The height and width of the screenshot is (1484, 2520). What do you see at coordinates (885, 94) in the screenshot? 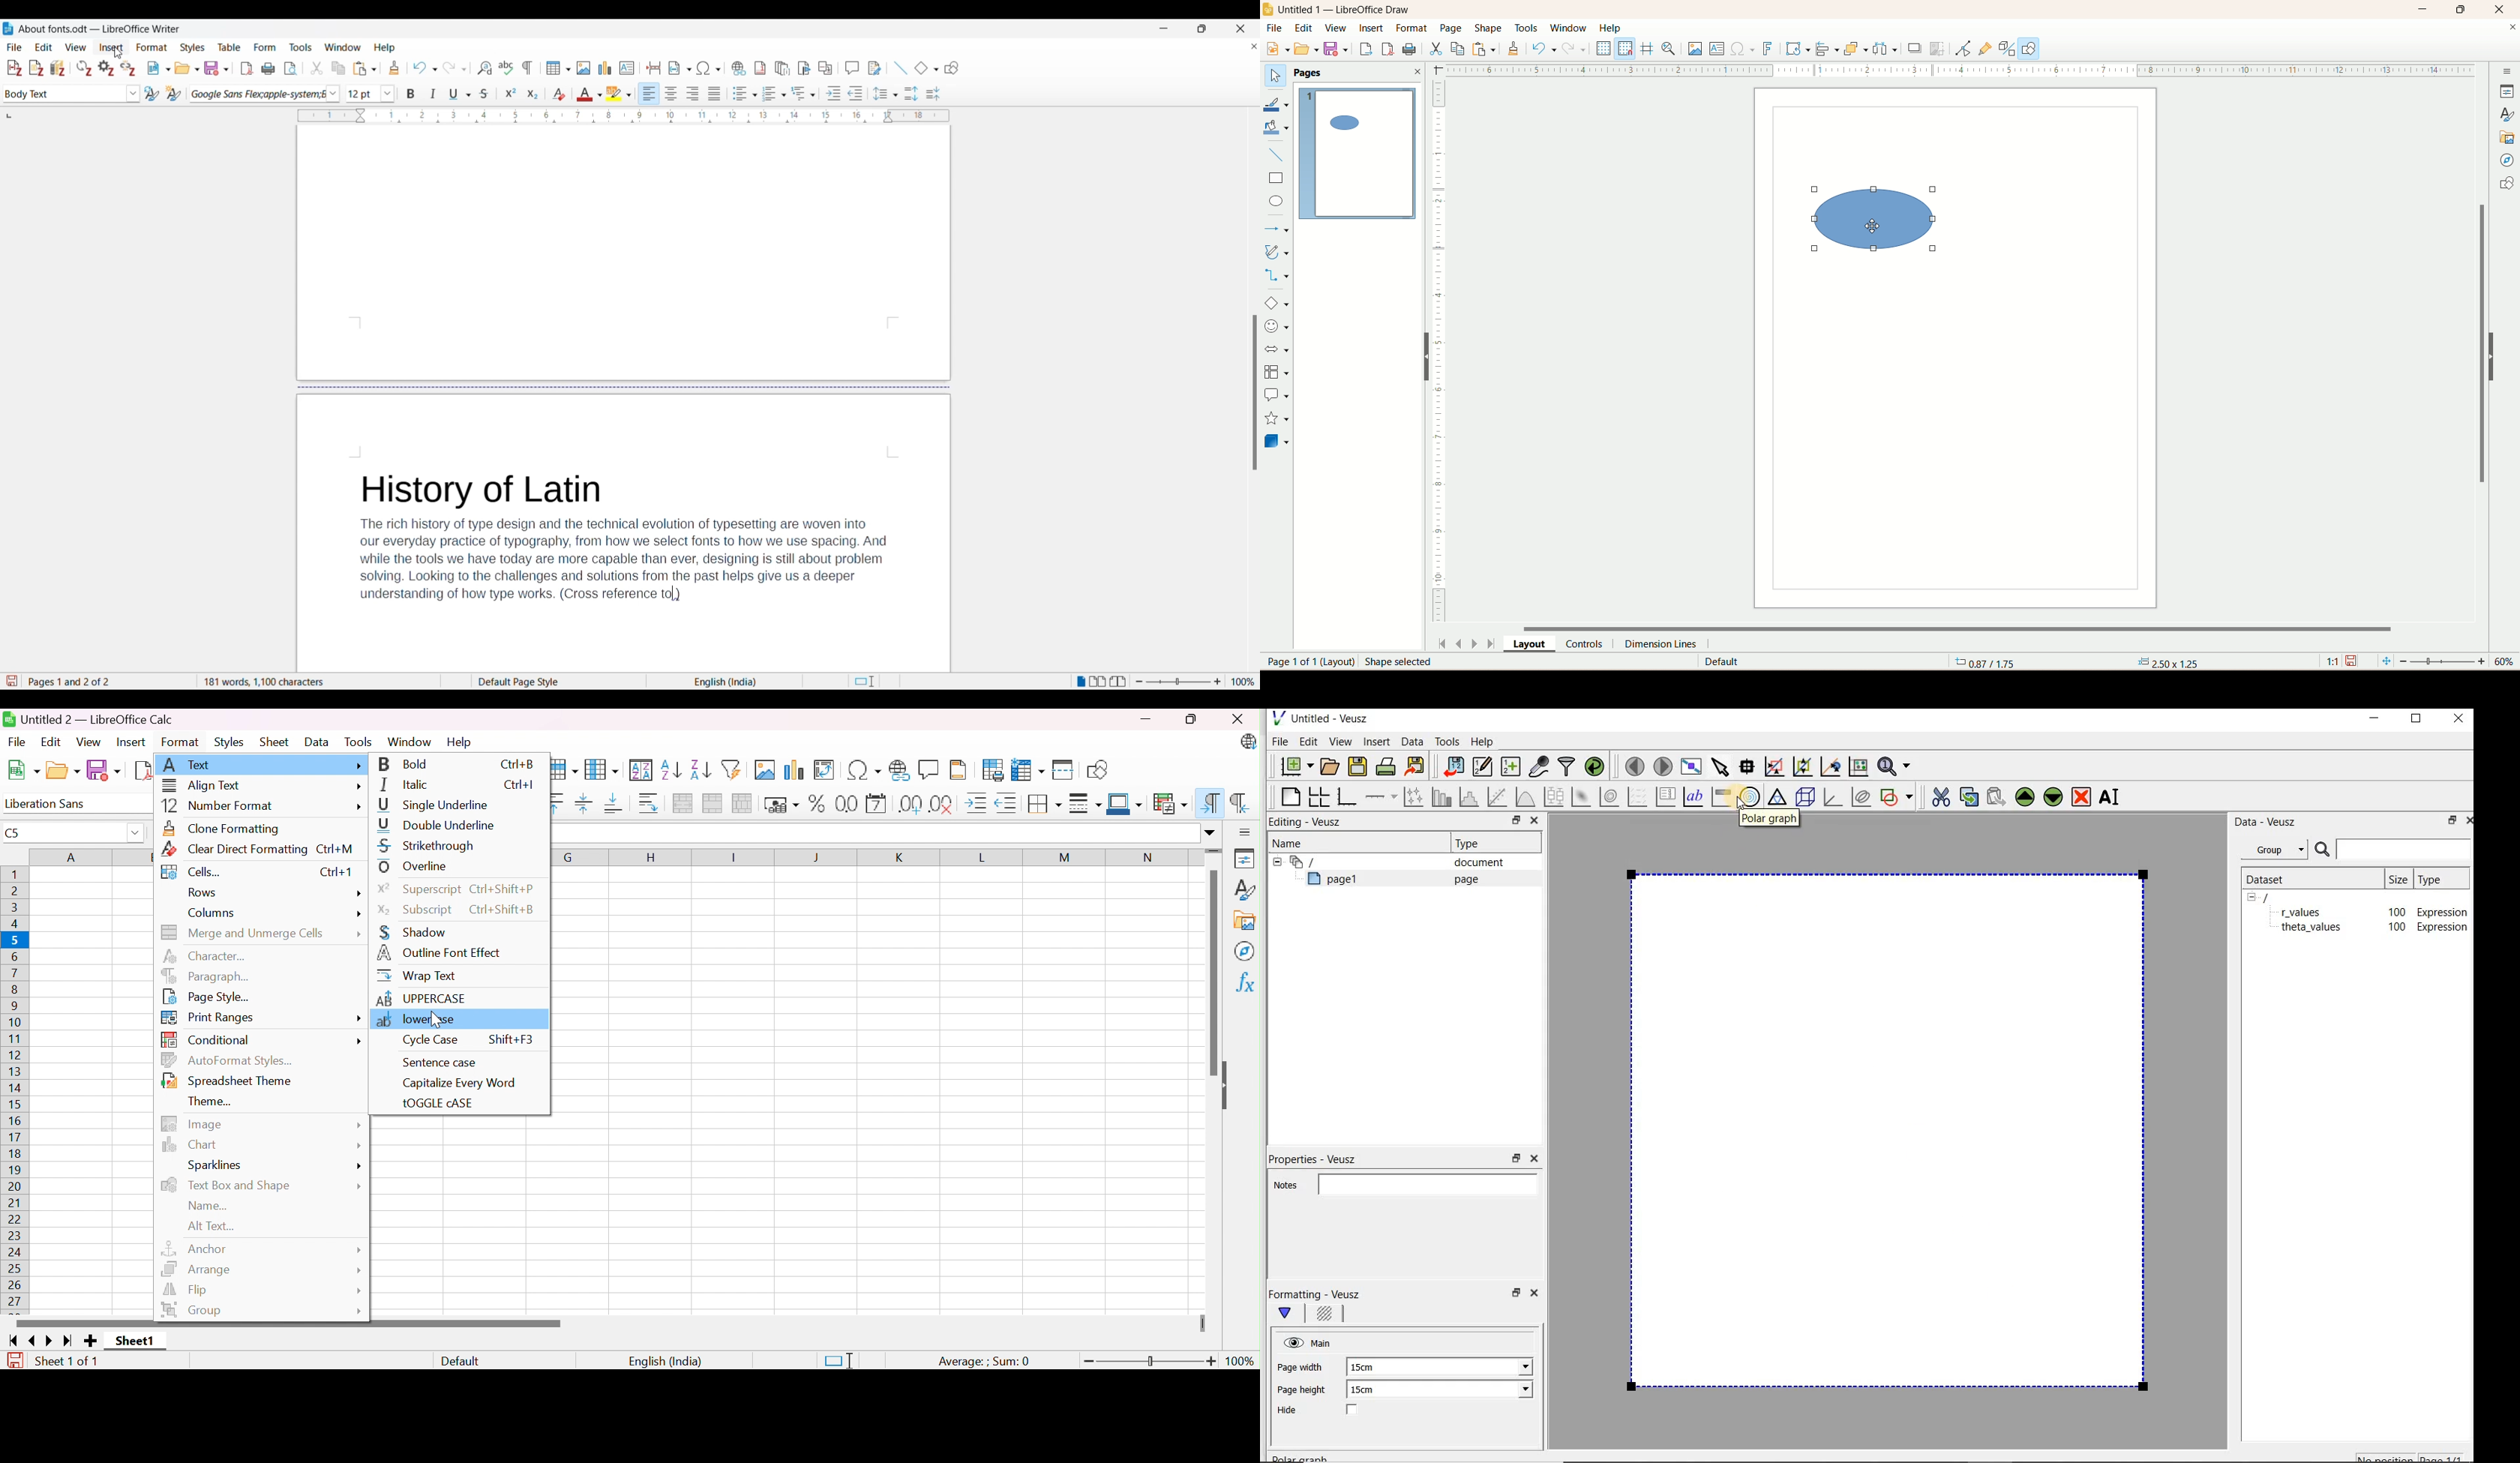
I see `Set line spacing options` at bounding box center [885, 94].